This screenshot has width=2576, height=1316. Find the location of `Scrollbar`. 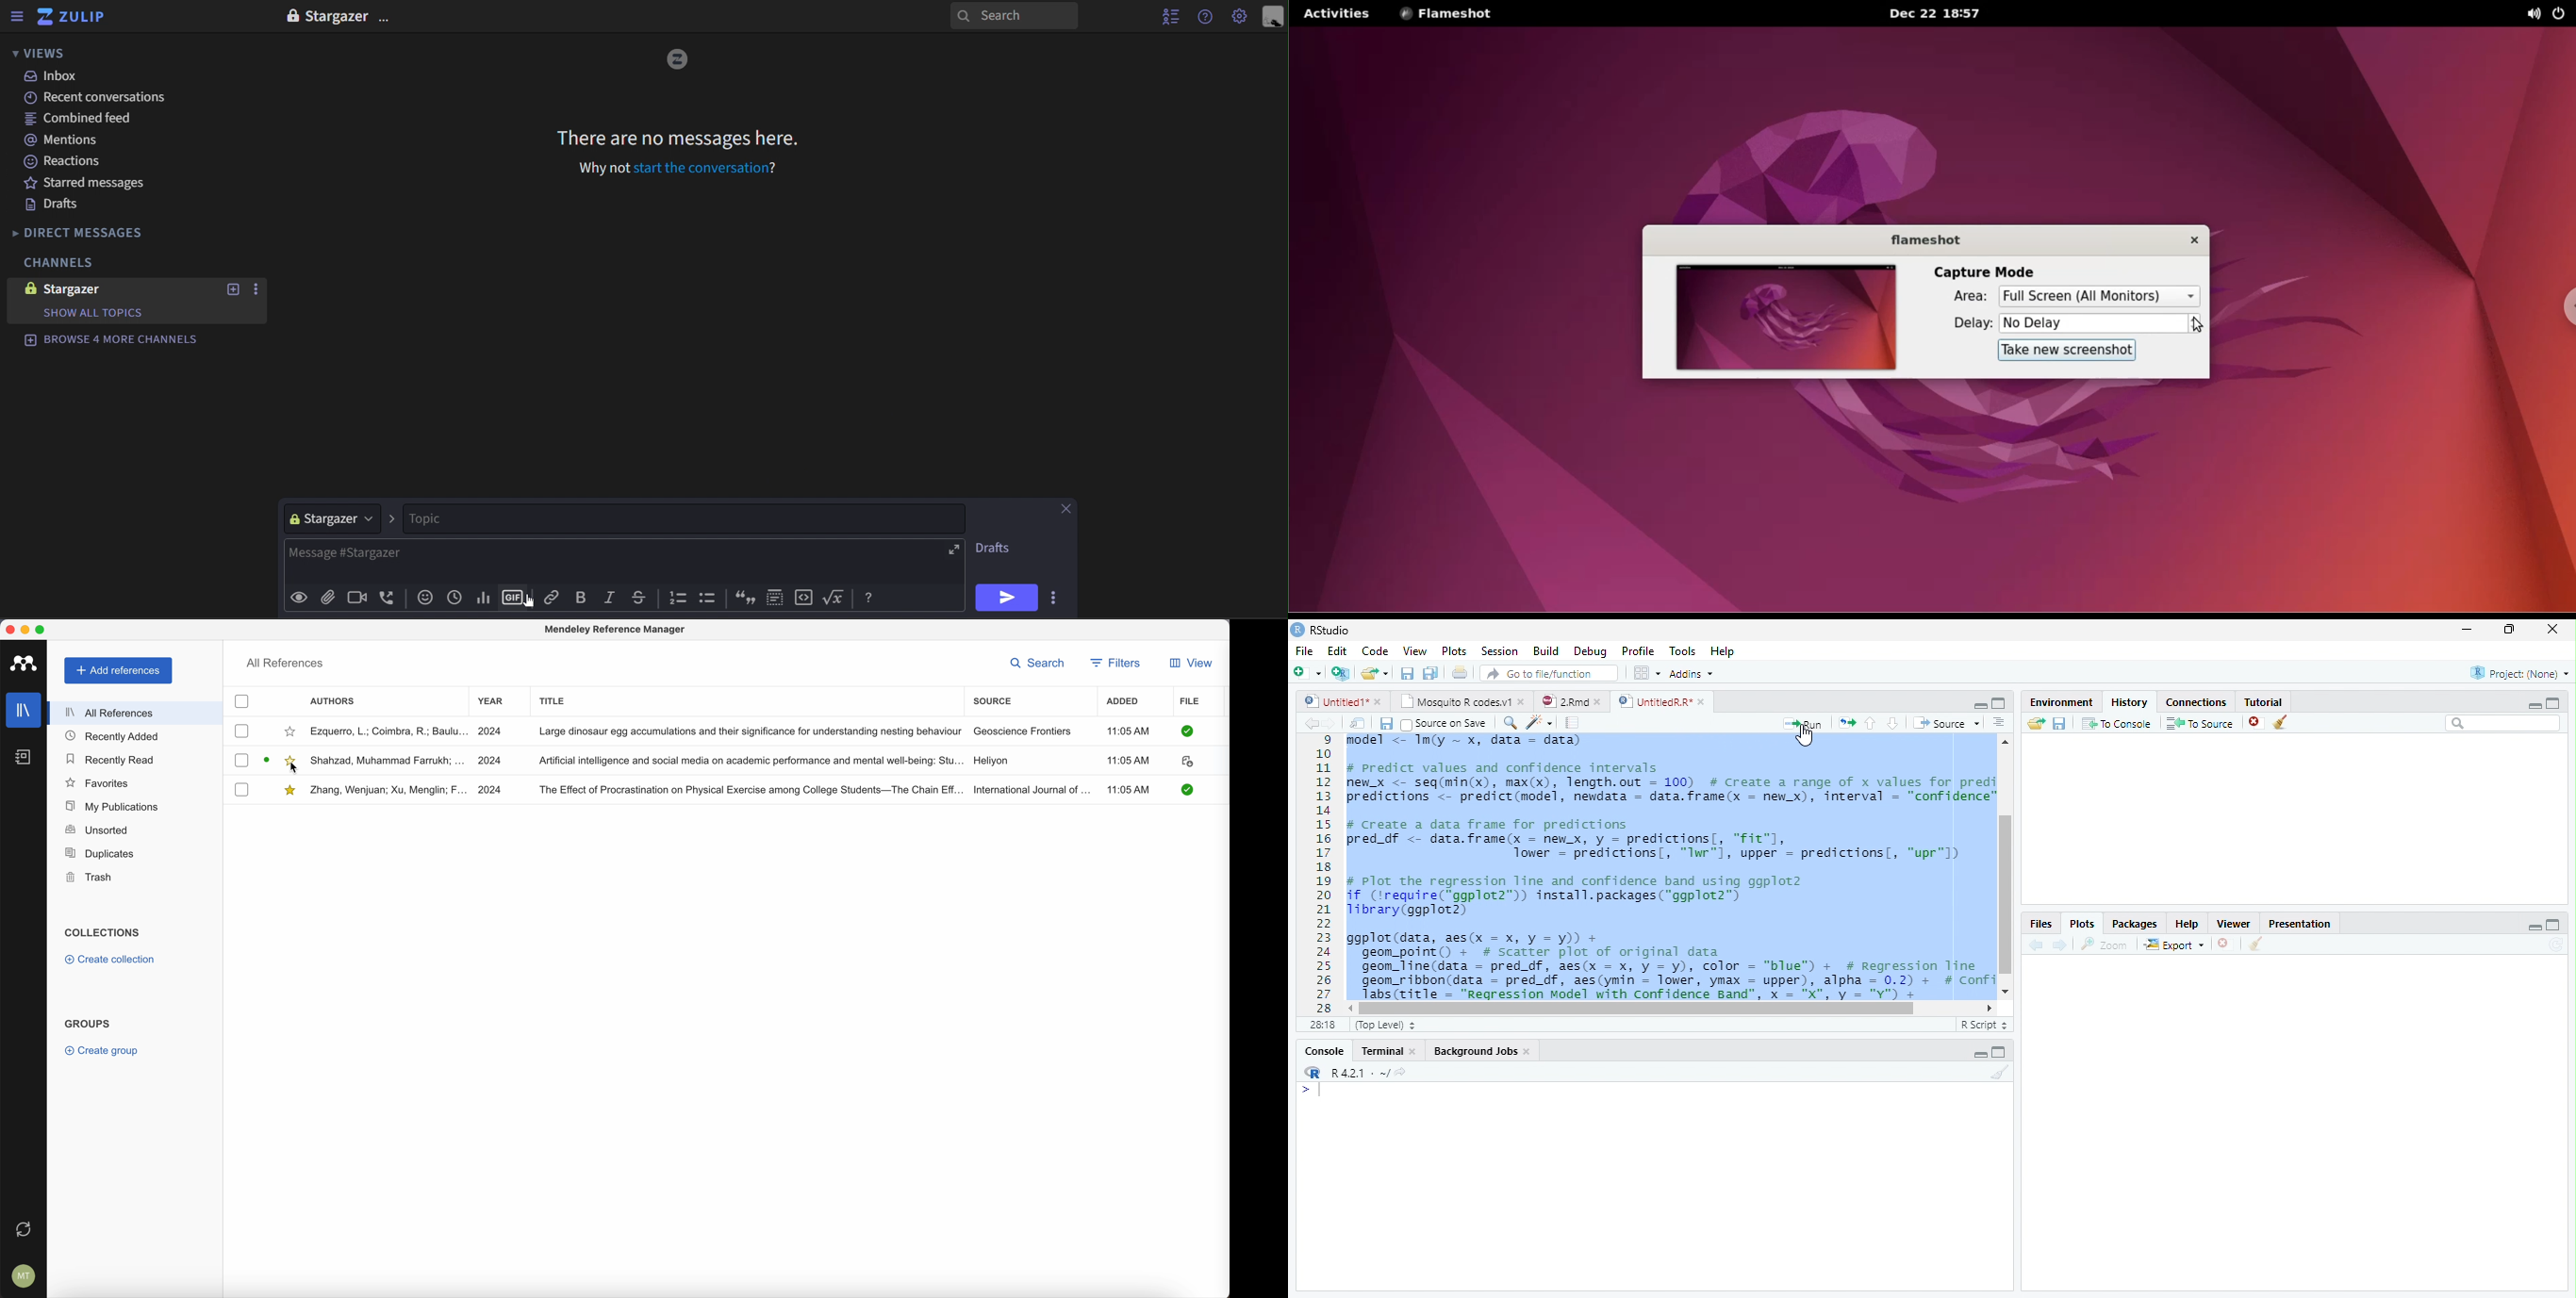

Scrollbar is located at coordinates (1674, 1008).